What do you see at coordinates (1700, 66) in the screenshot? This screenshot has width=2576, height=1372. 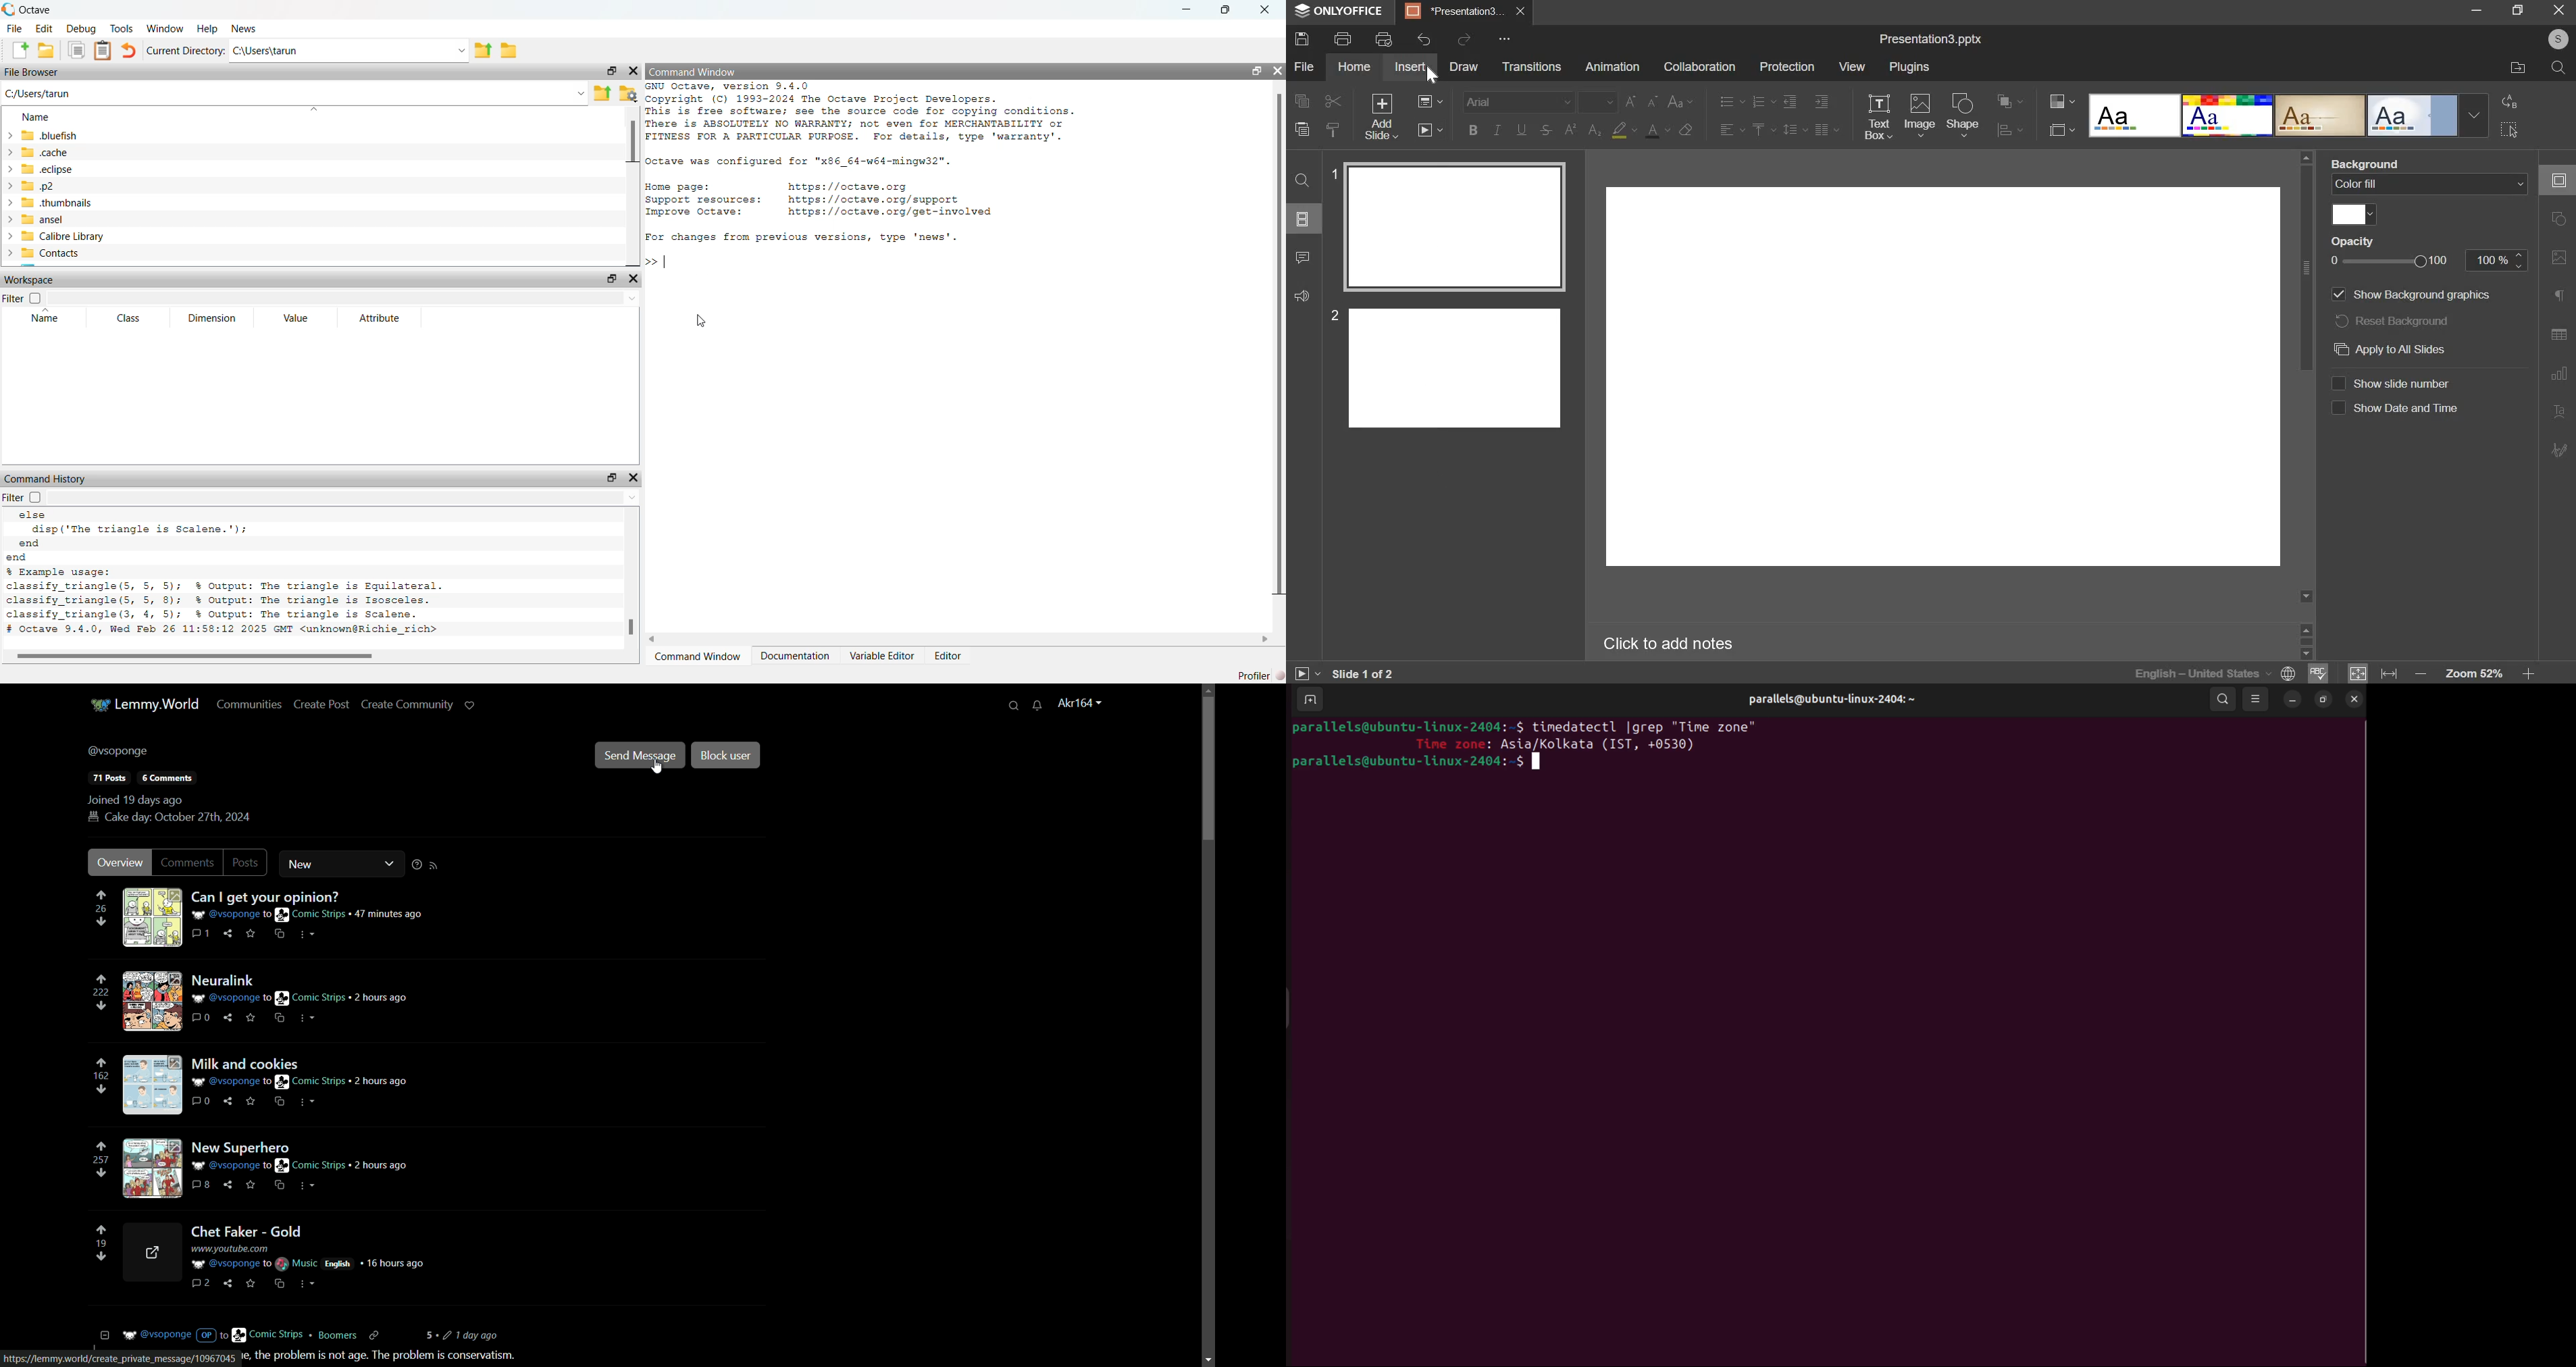 I see `collaboration` at bounding box center [1700, 66].